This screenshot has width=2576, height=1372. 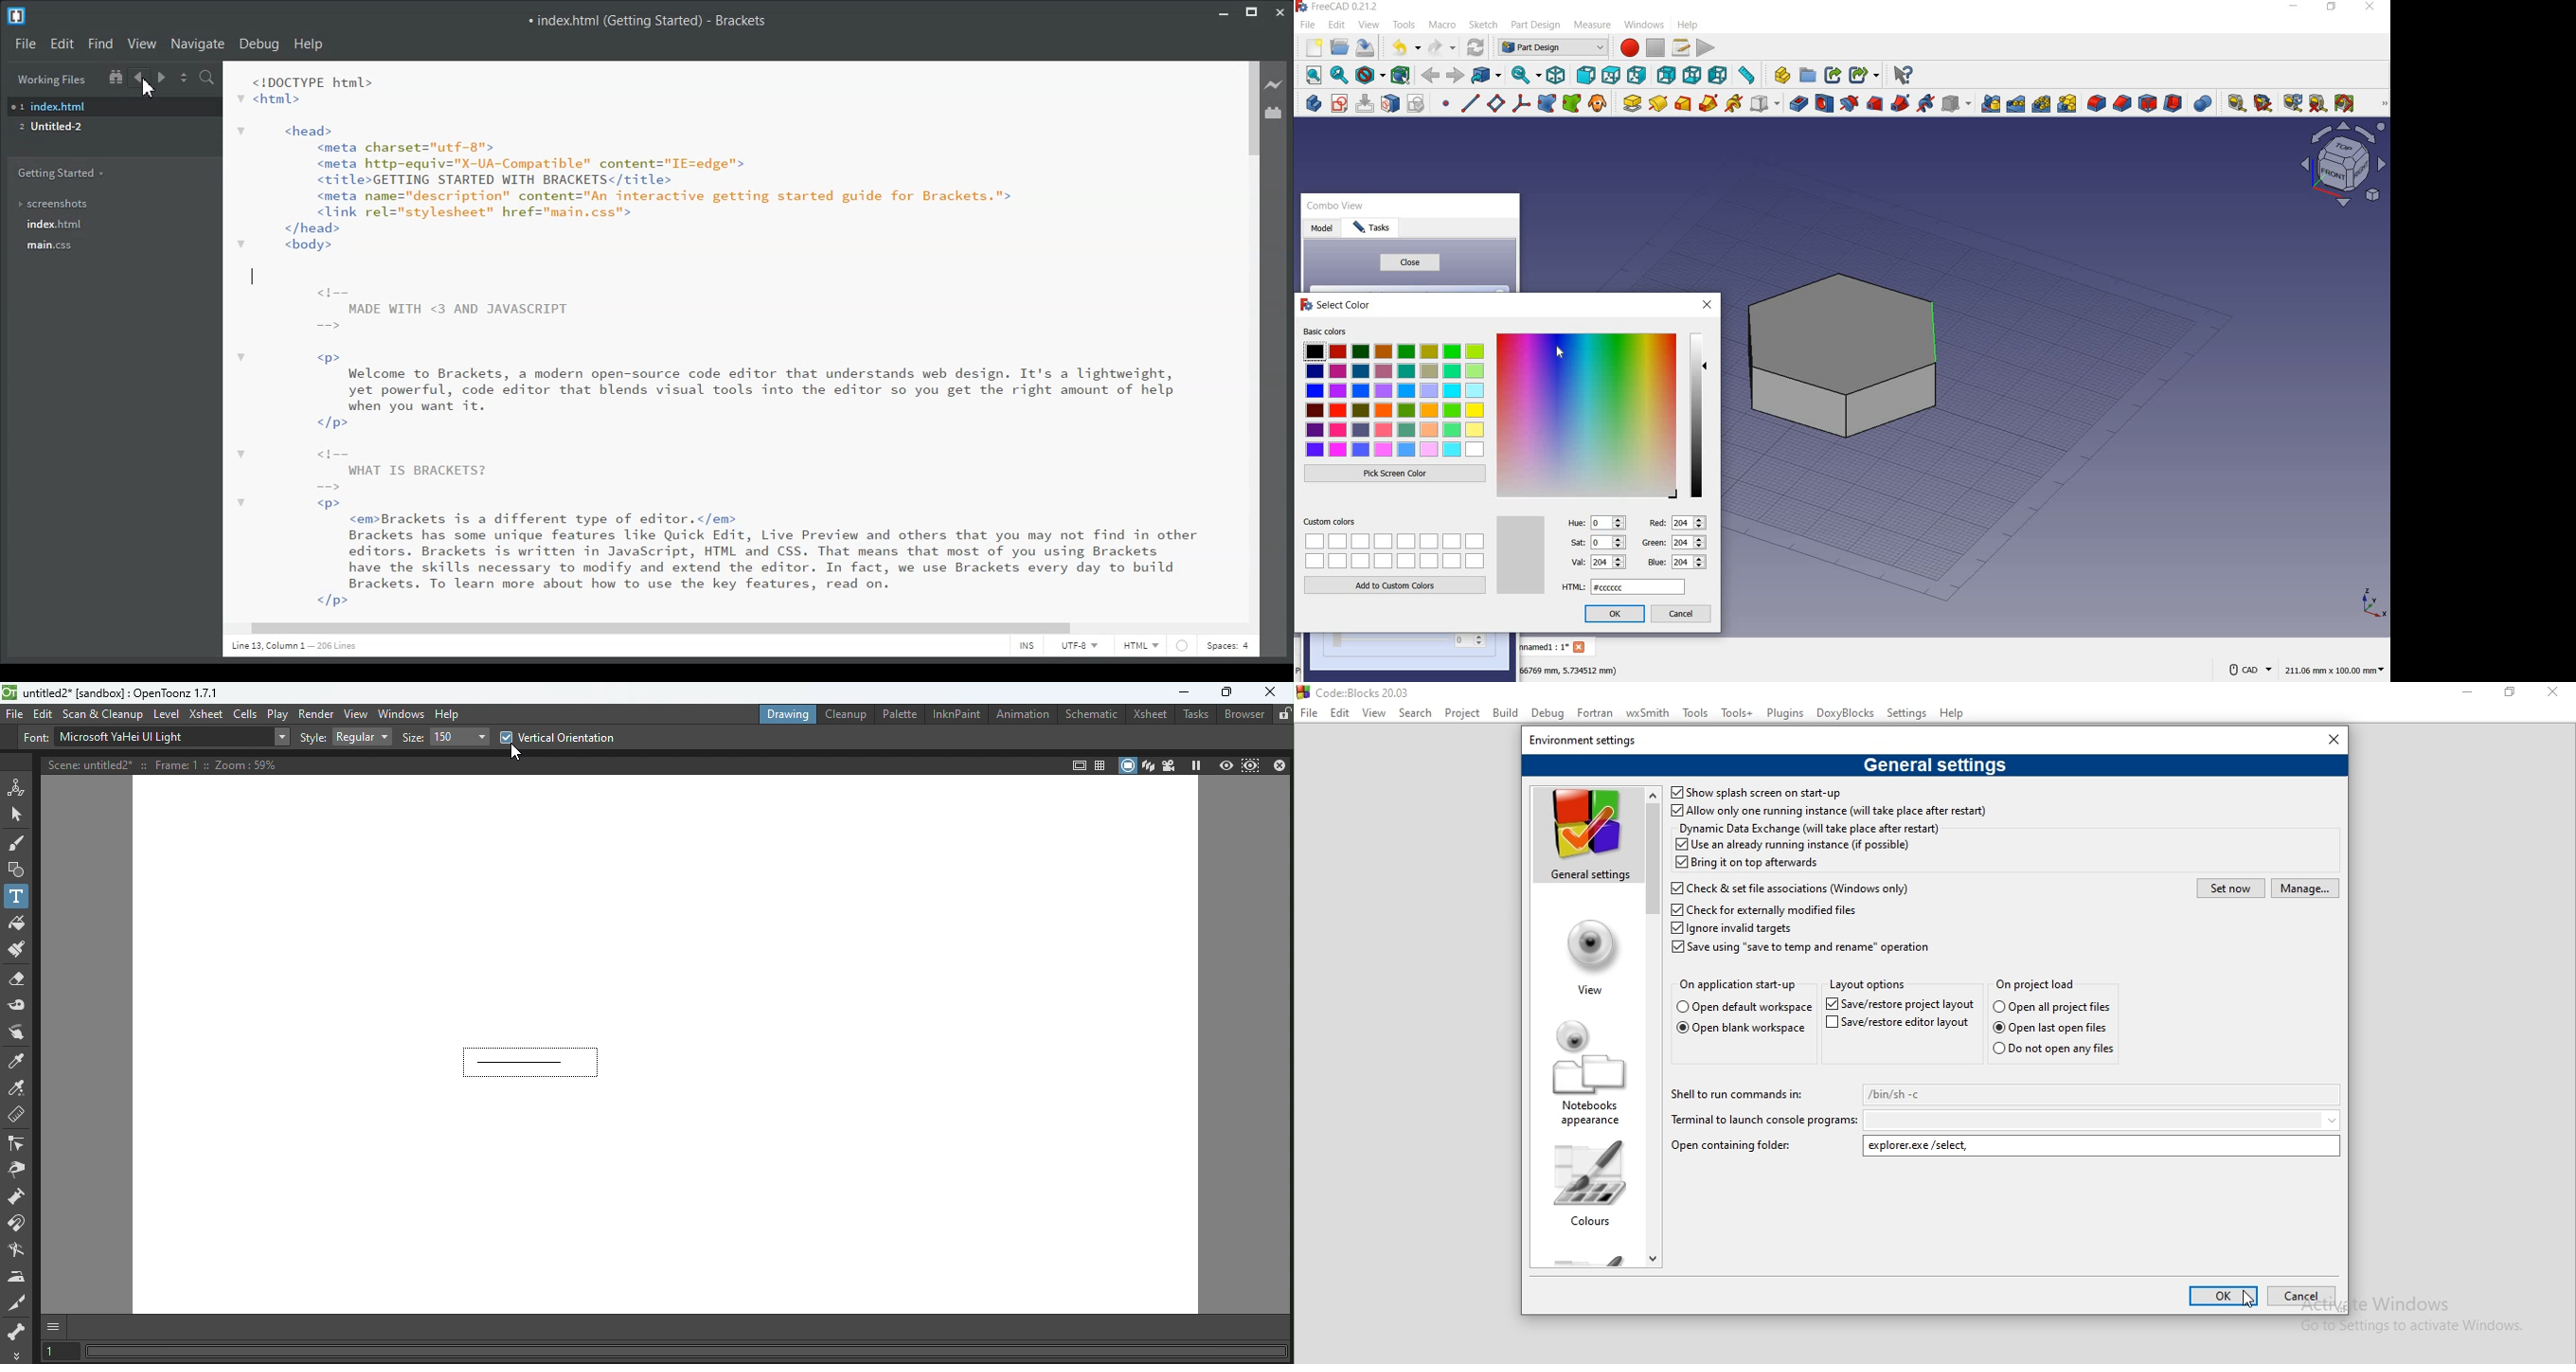 What do you see at coordinates (1872, 986) in the screenshot?
I see `Layout options` at bounding box center [1872, 986].